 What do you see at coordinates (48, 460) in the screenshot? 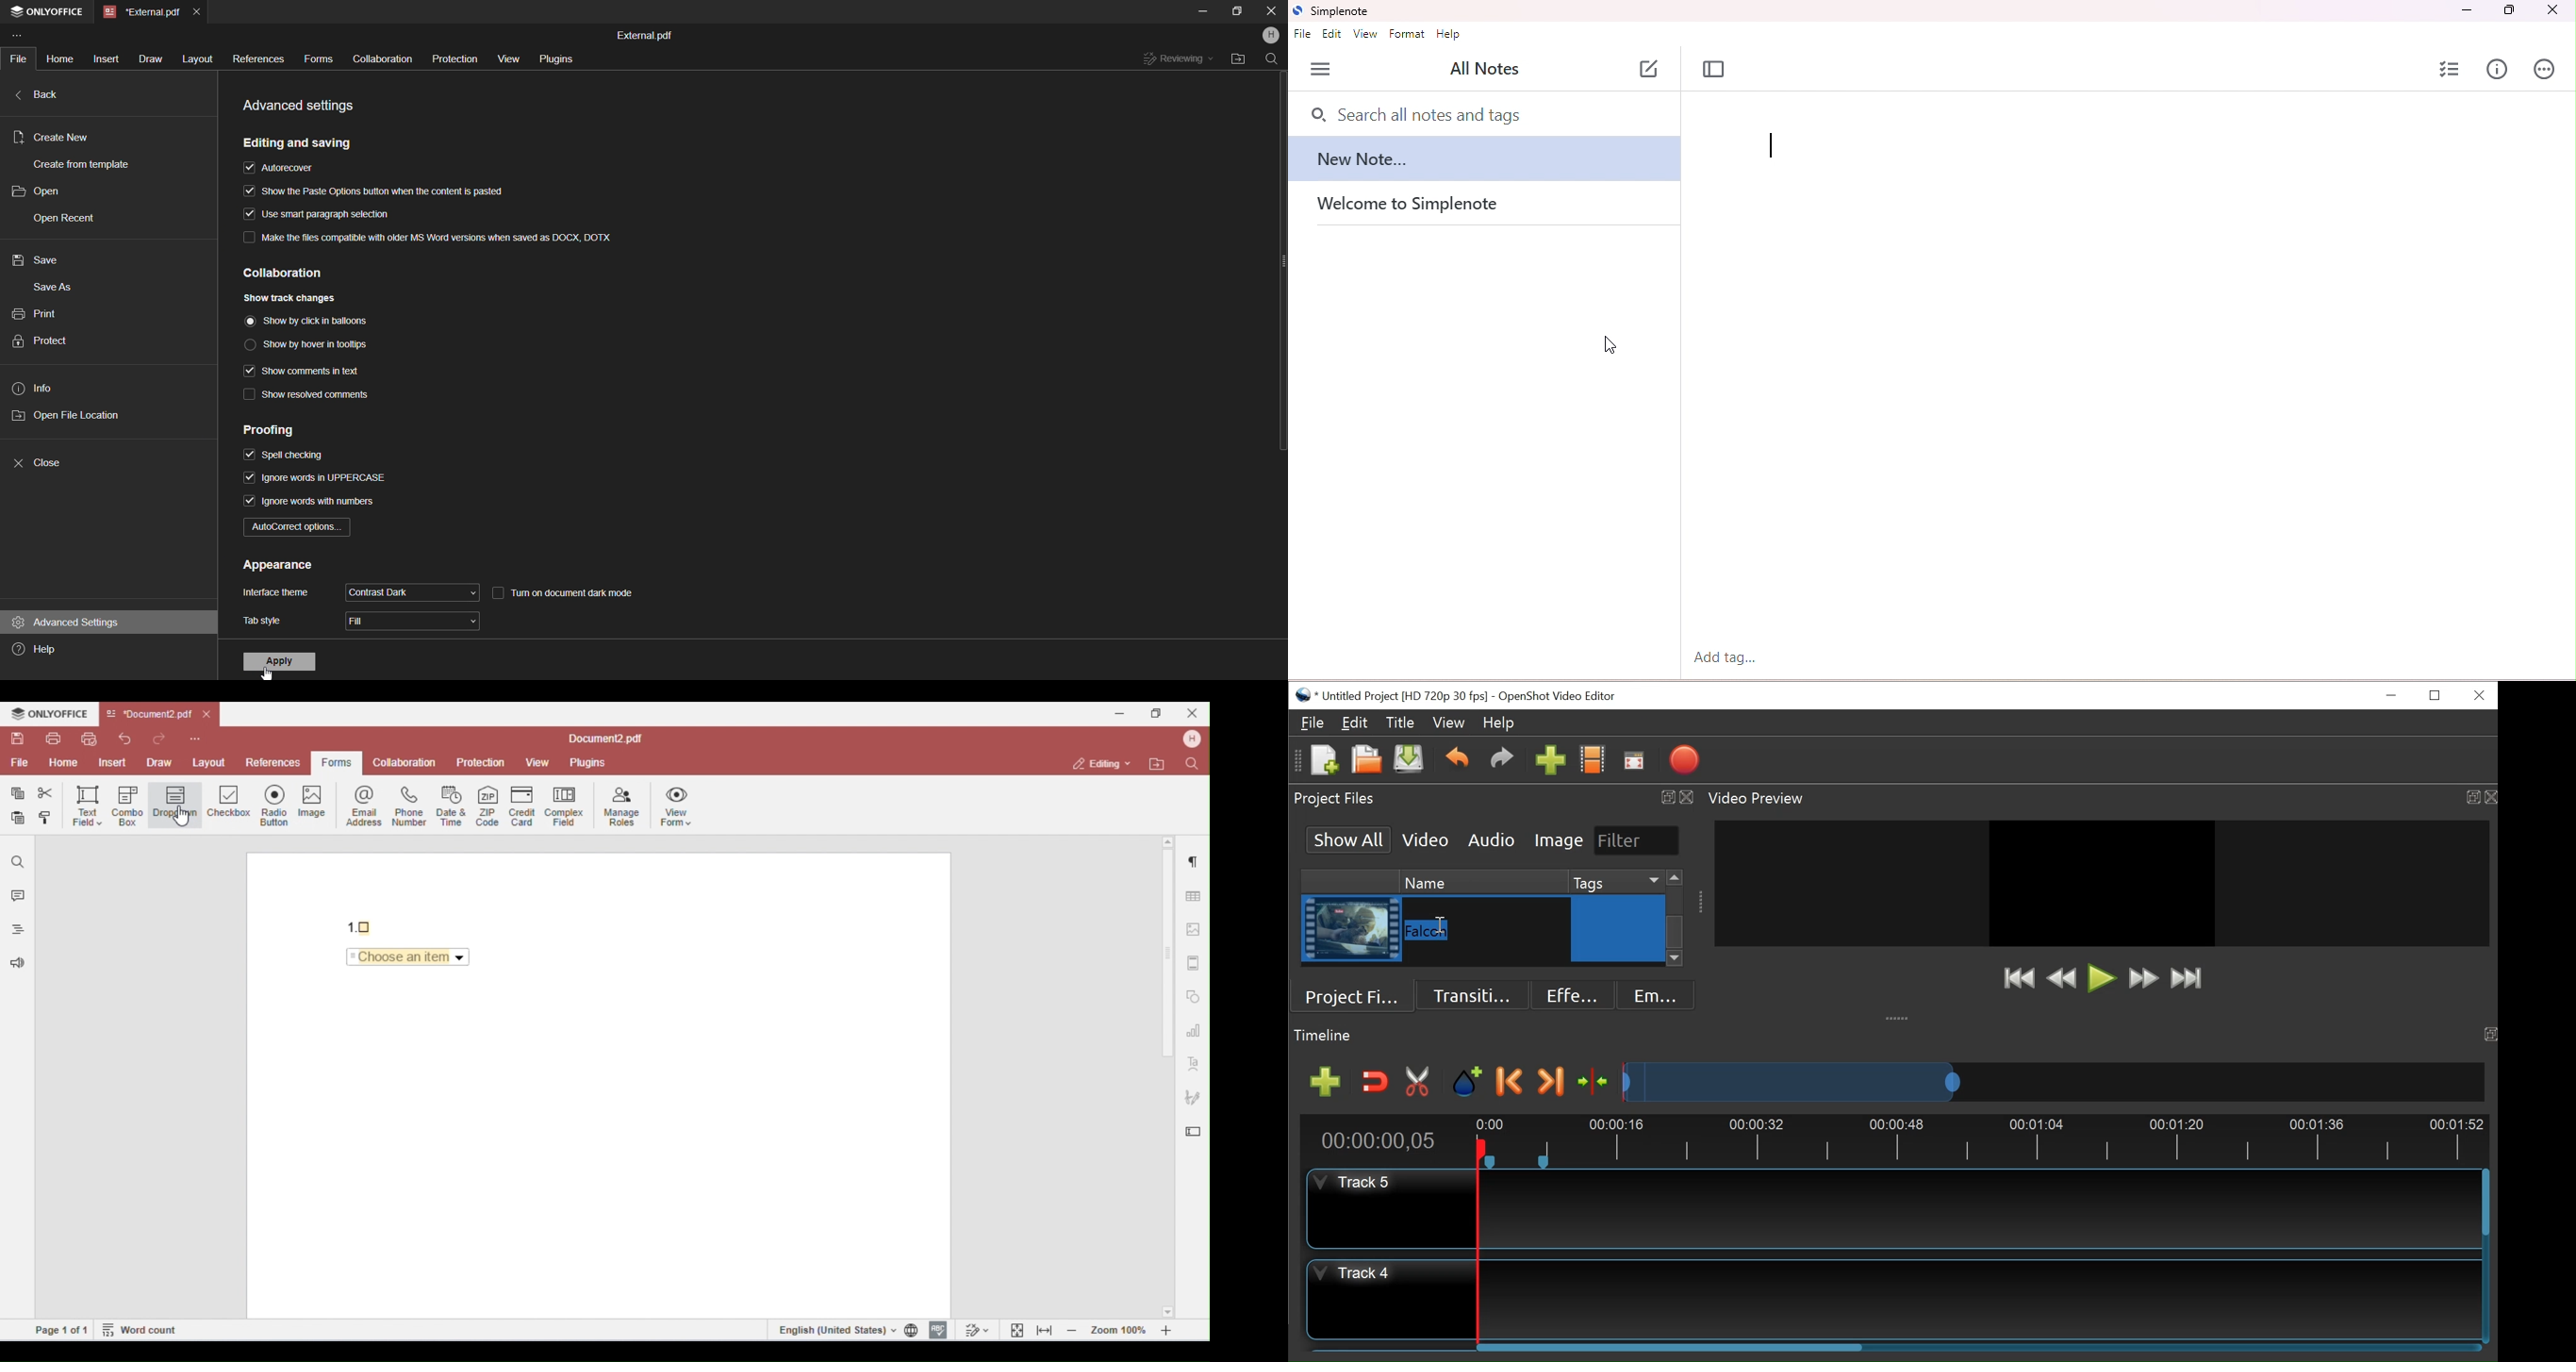
I see `close` at bounding box center [48, 460].